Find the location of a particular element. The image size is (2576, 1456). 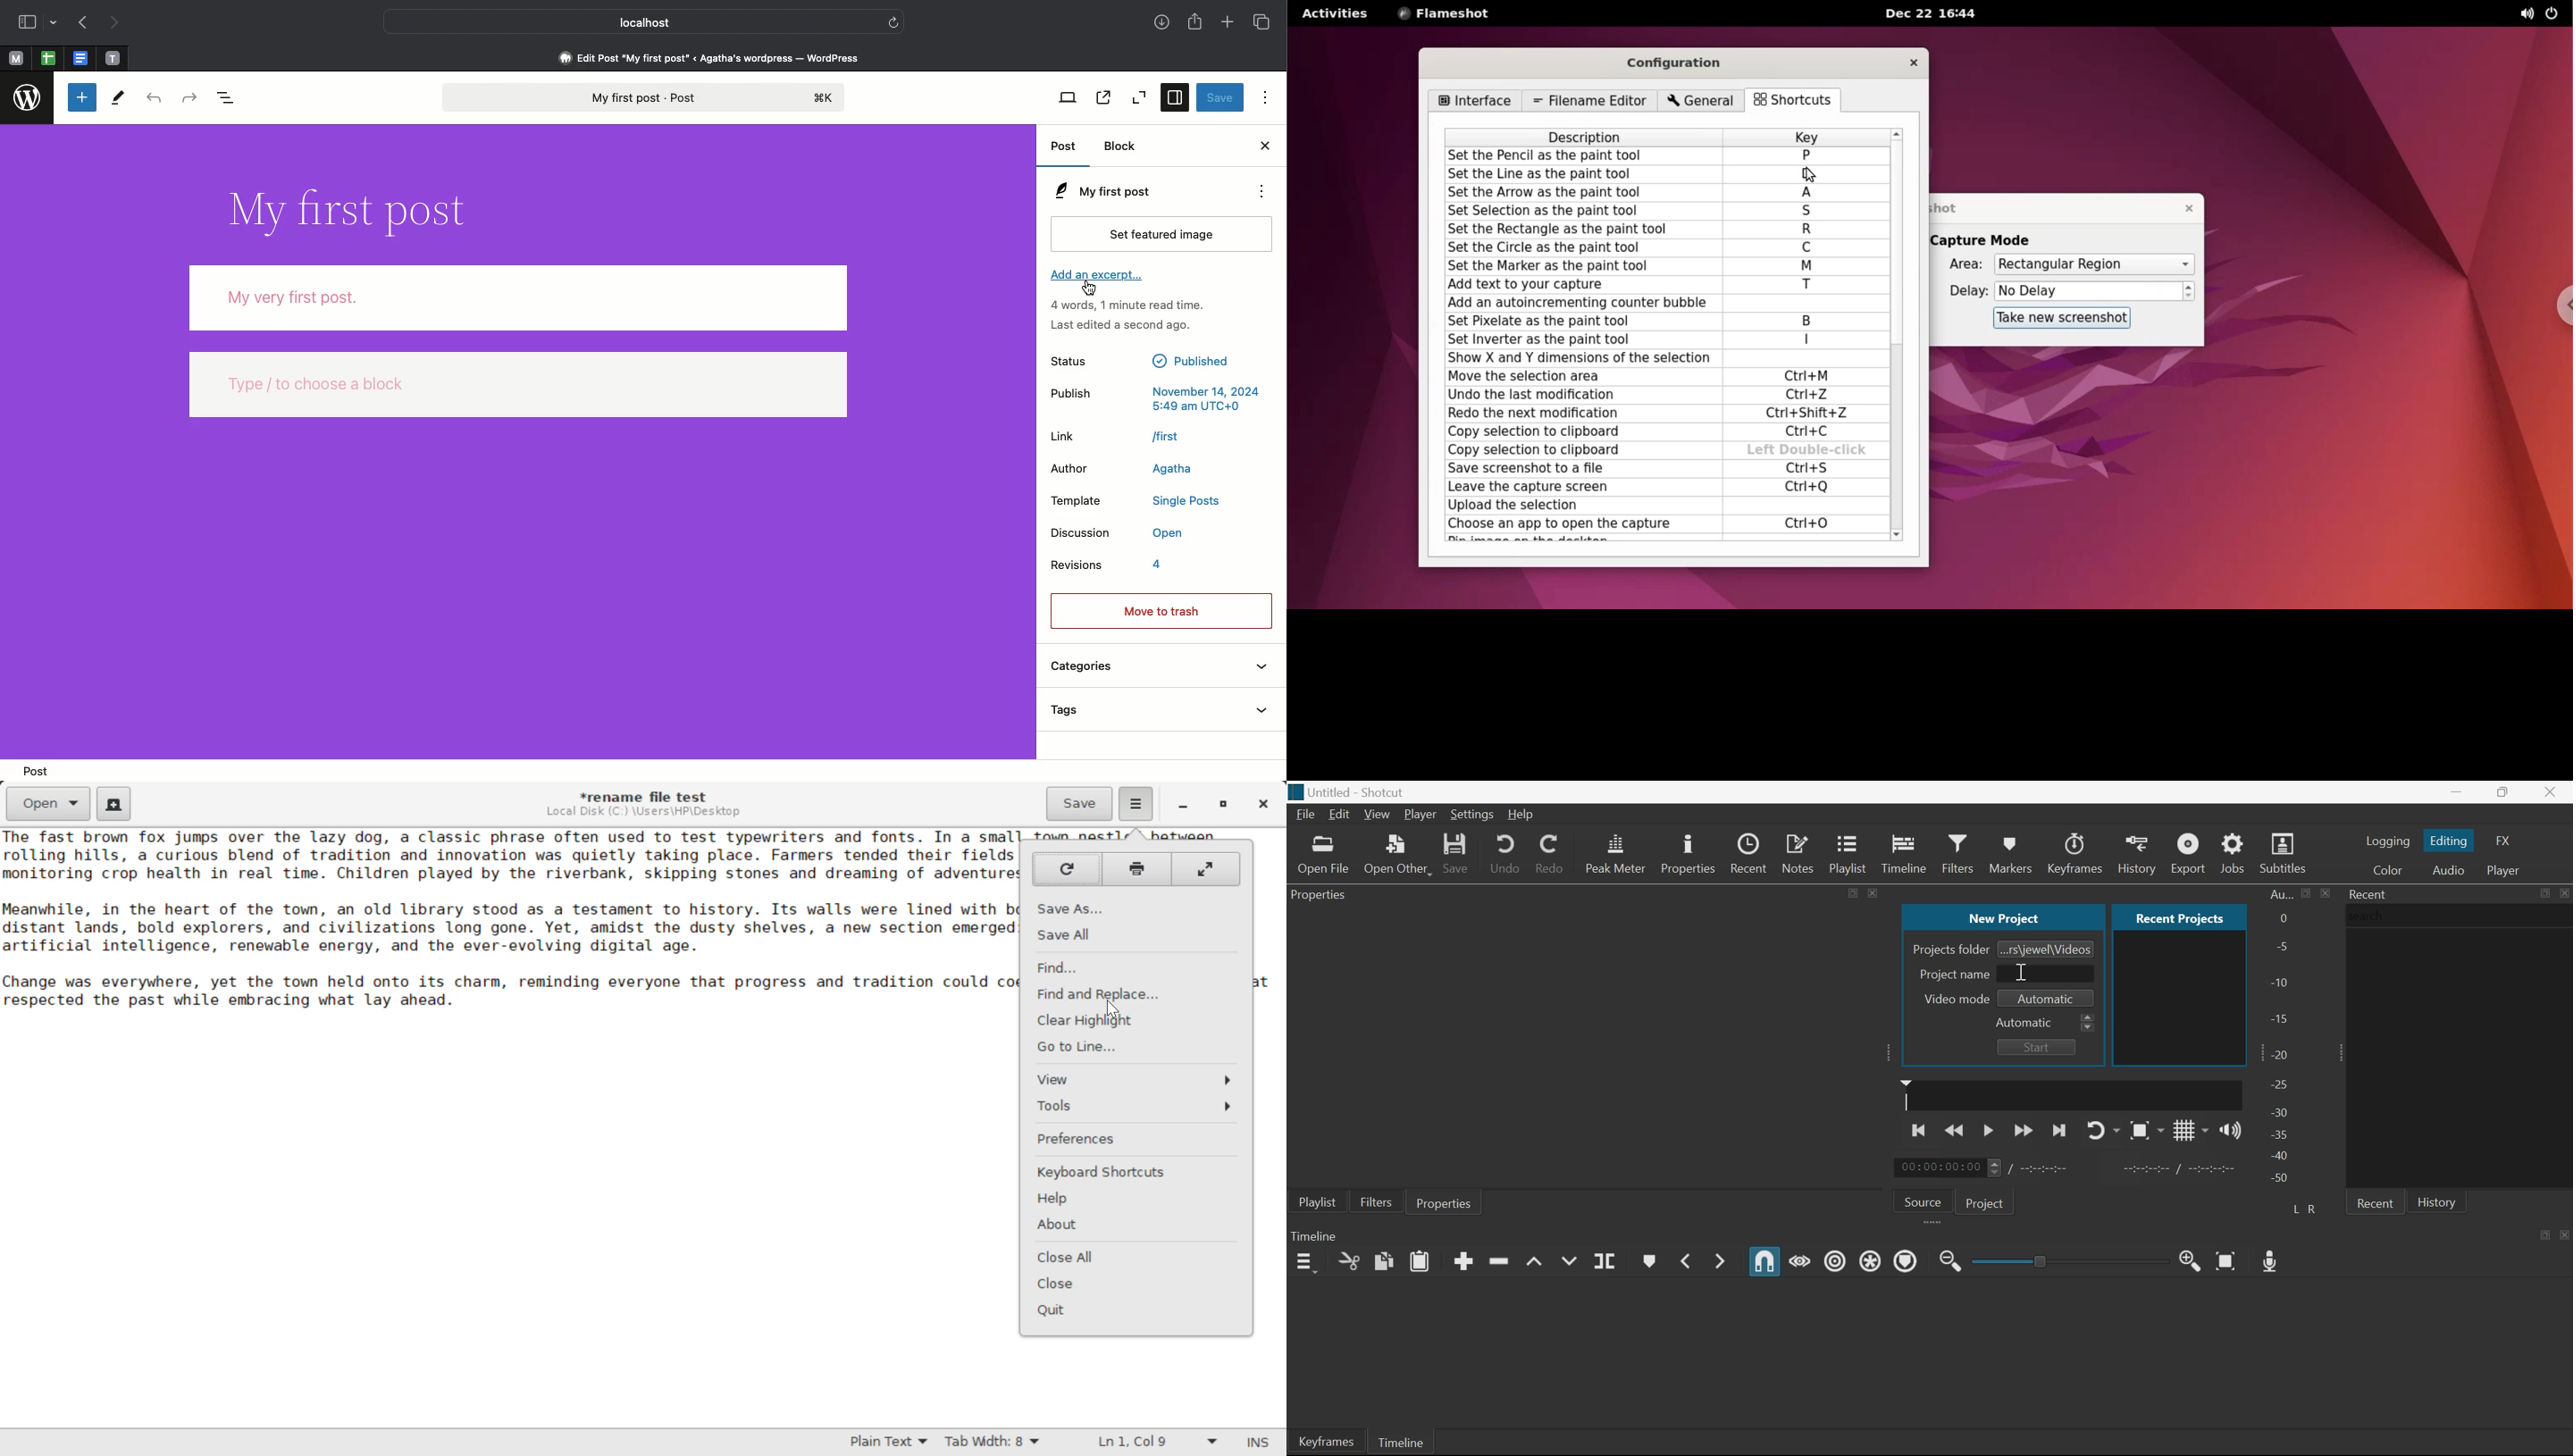

save screenshot to a file is located at coordinates (1577, 470).